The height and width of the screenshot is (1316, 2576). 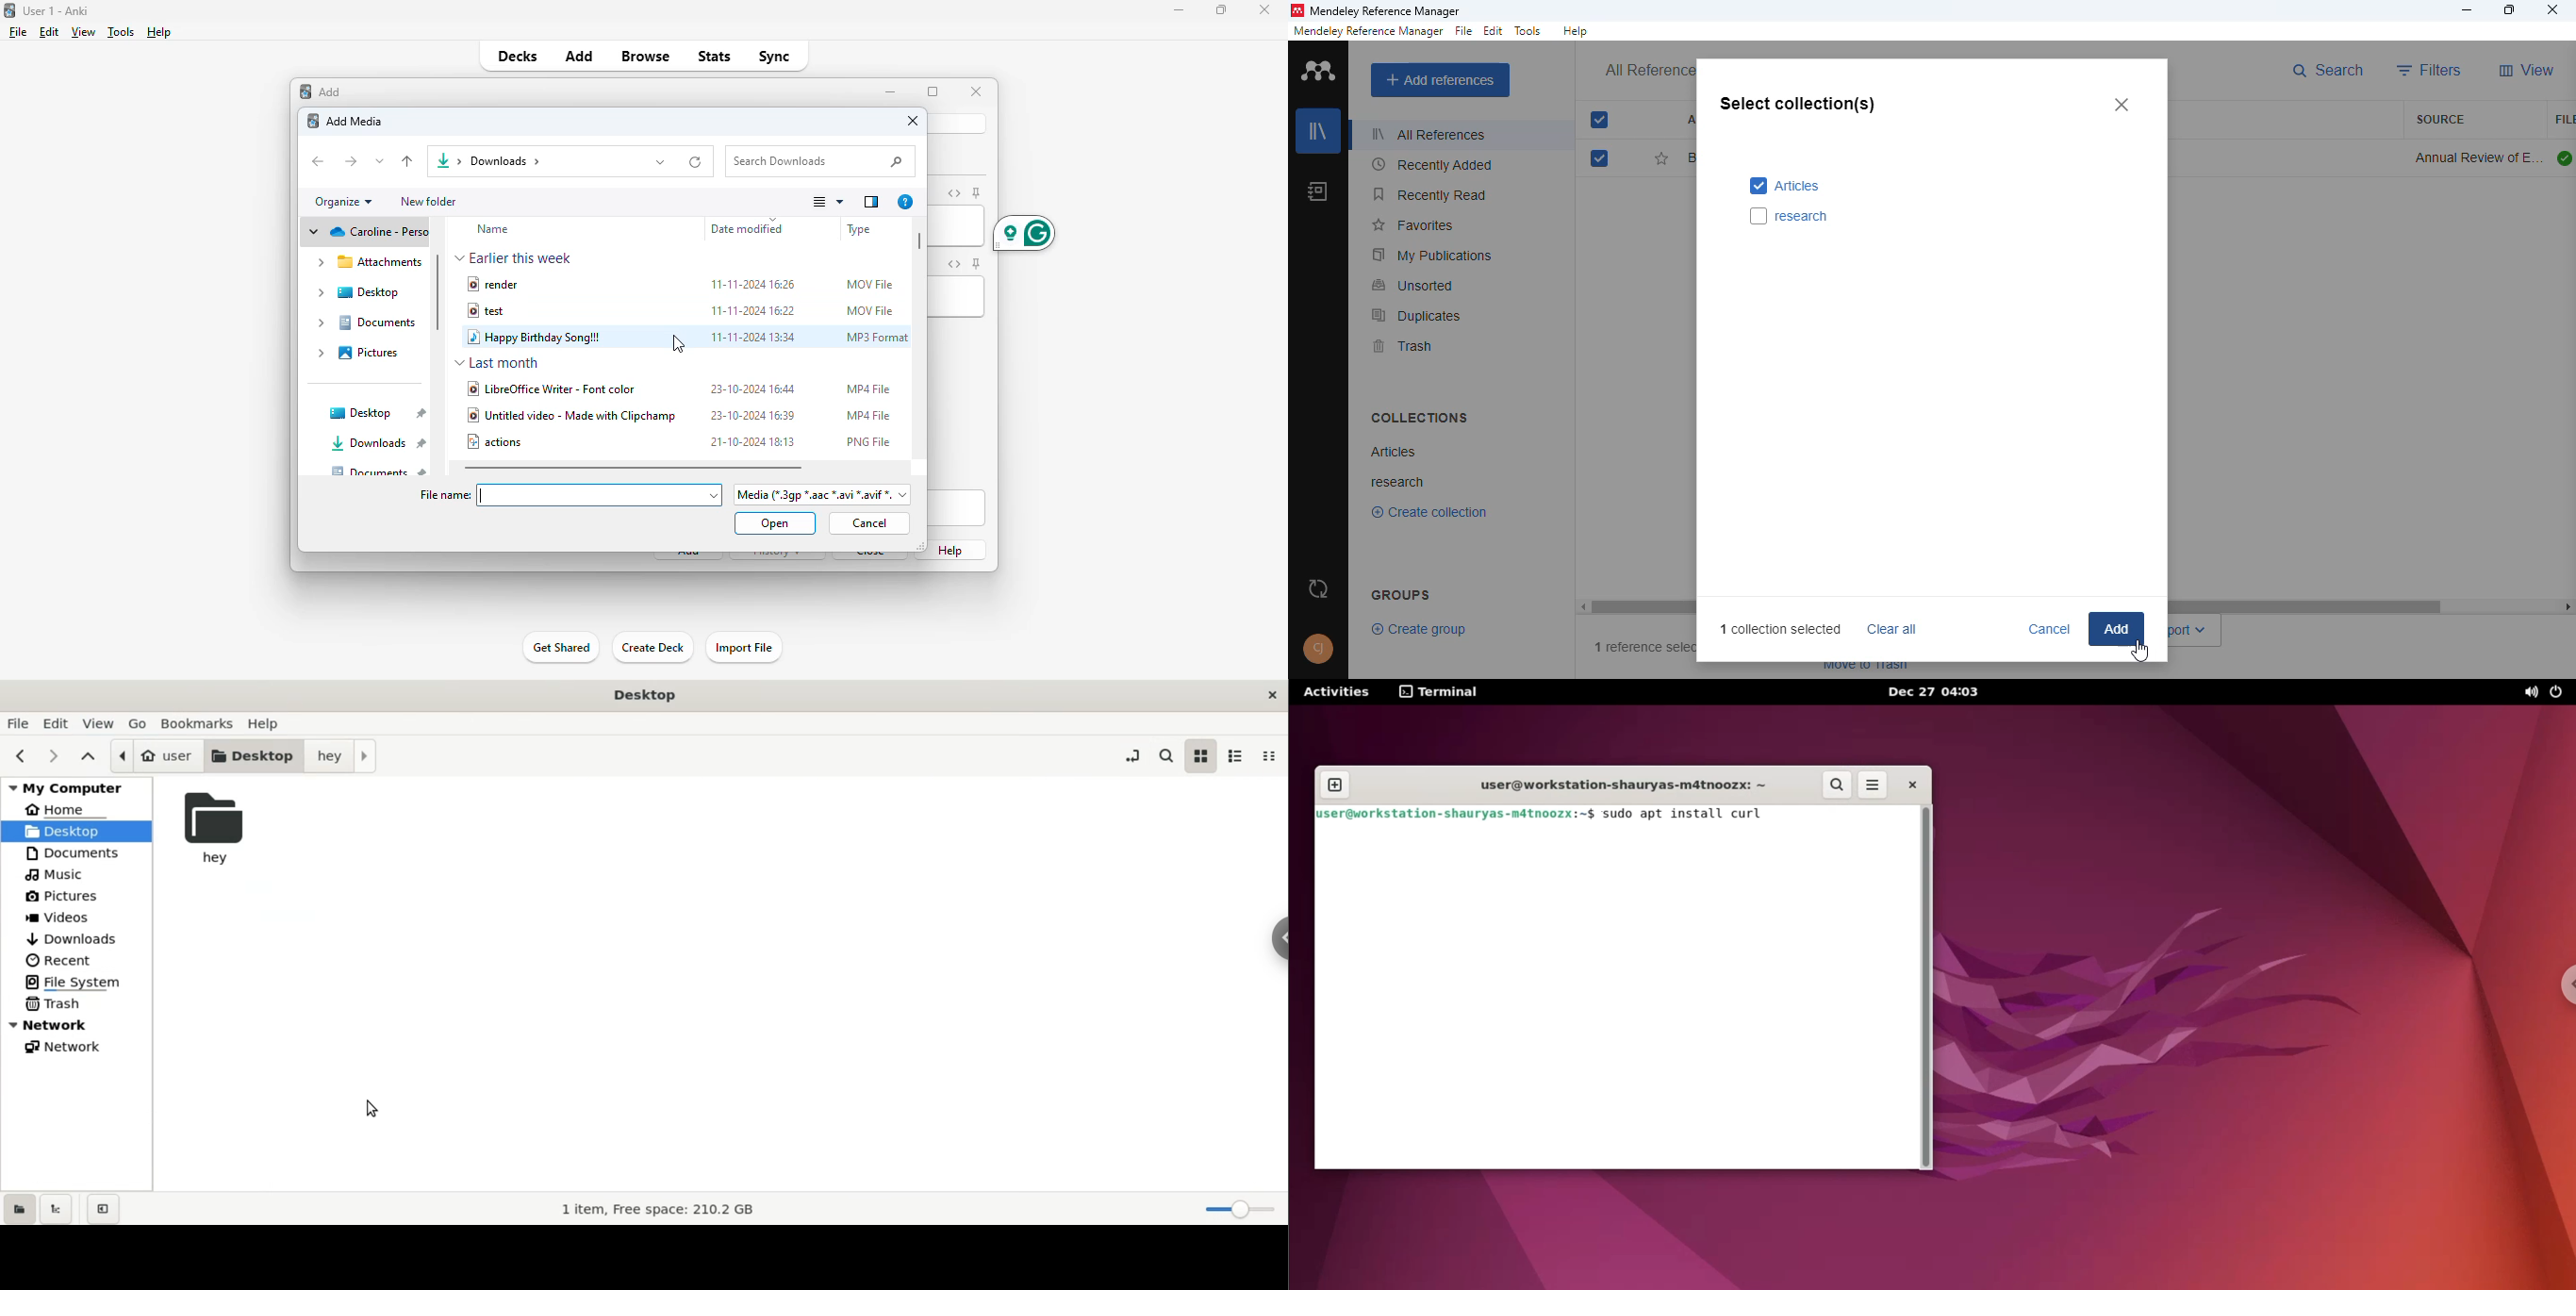 I want to click on attachments, so click(x=367, y=261).